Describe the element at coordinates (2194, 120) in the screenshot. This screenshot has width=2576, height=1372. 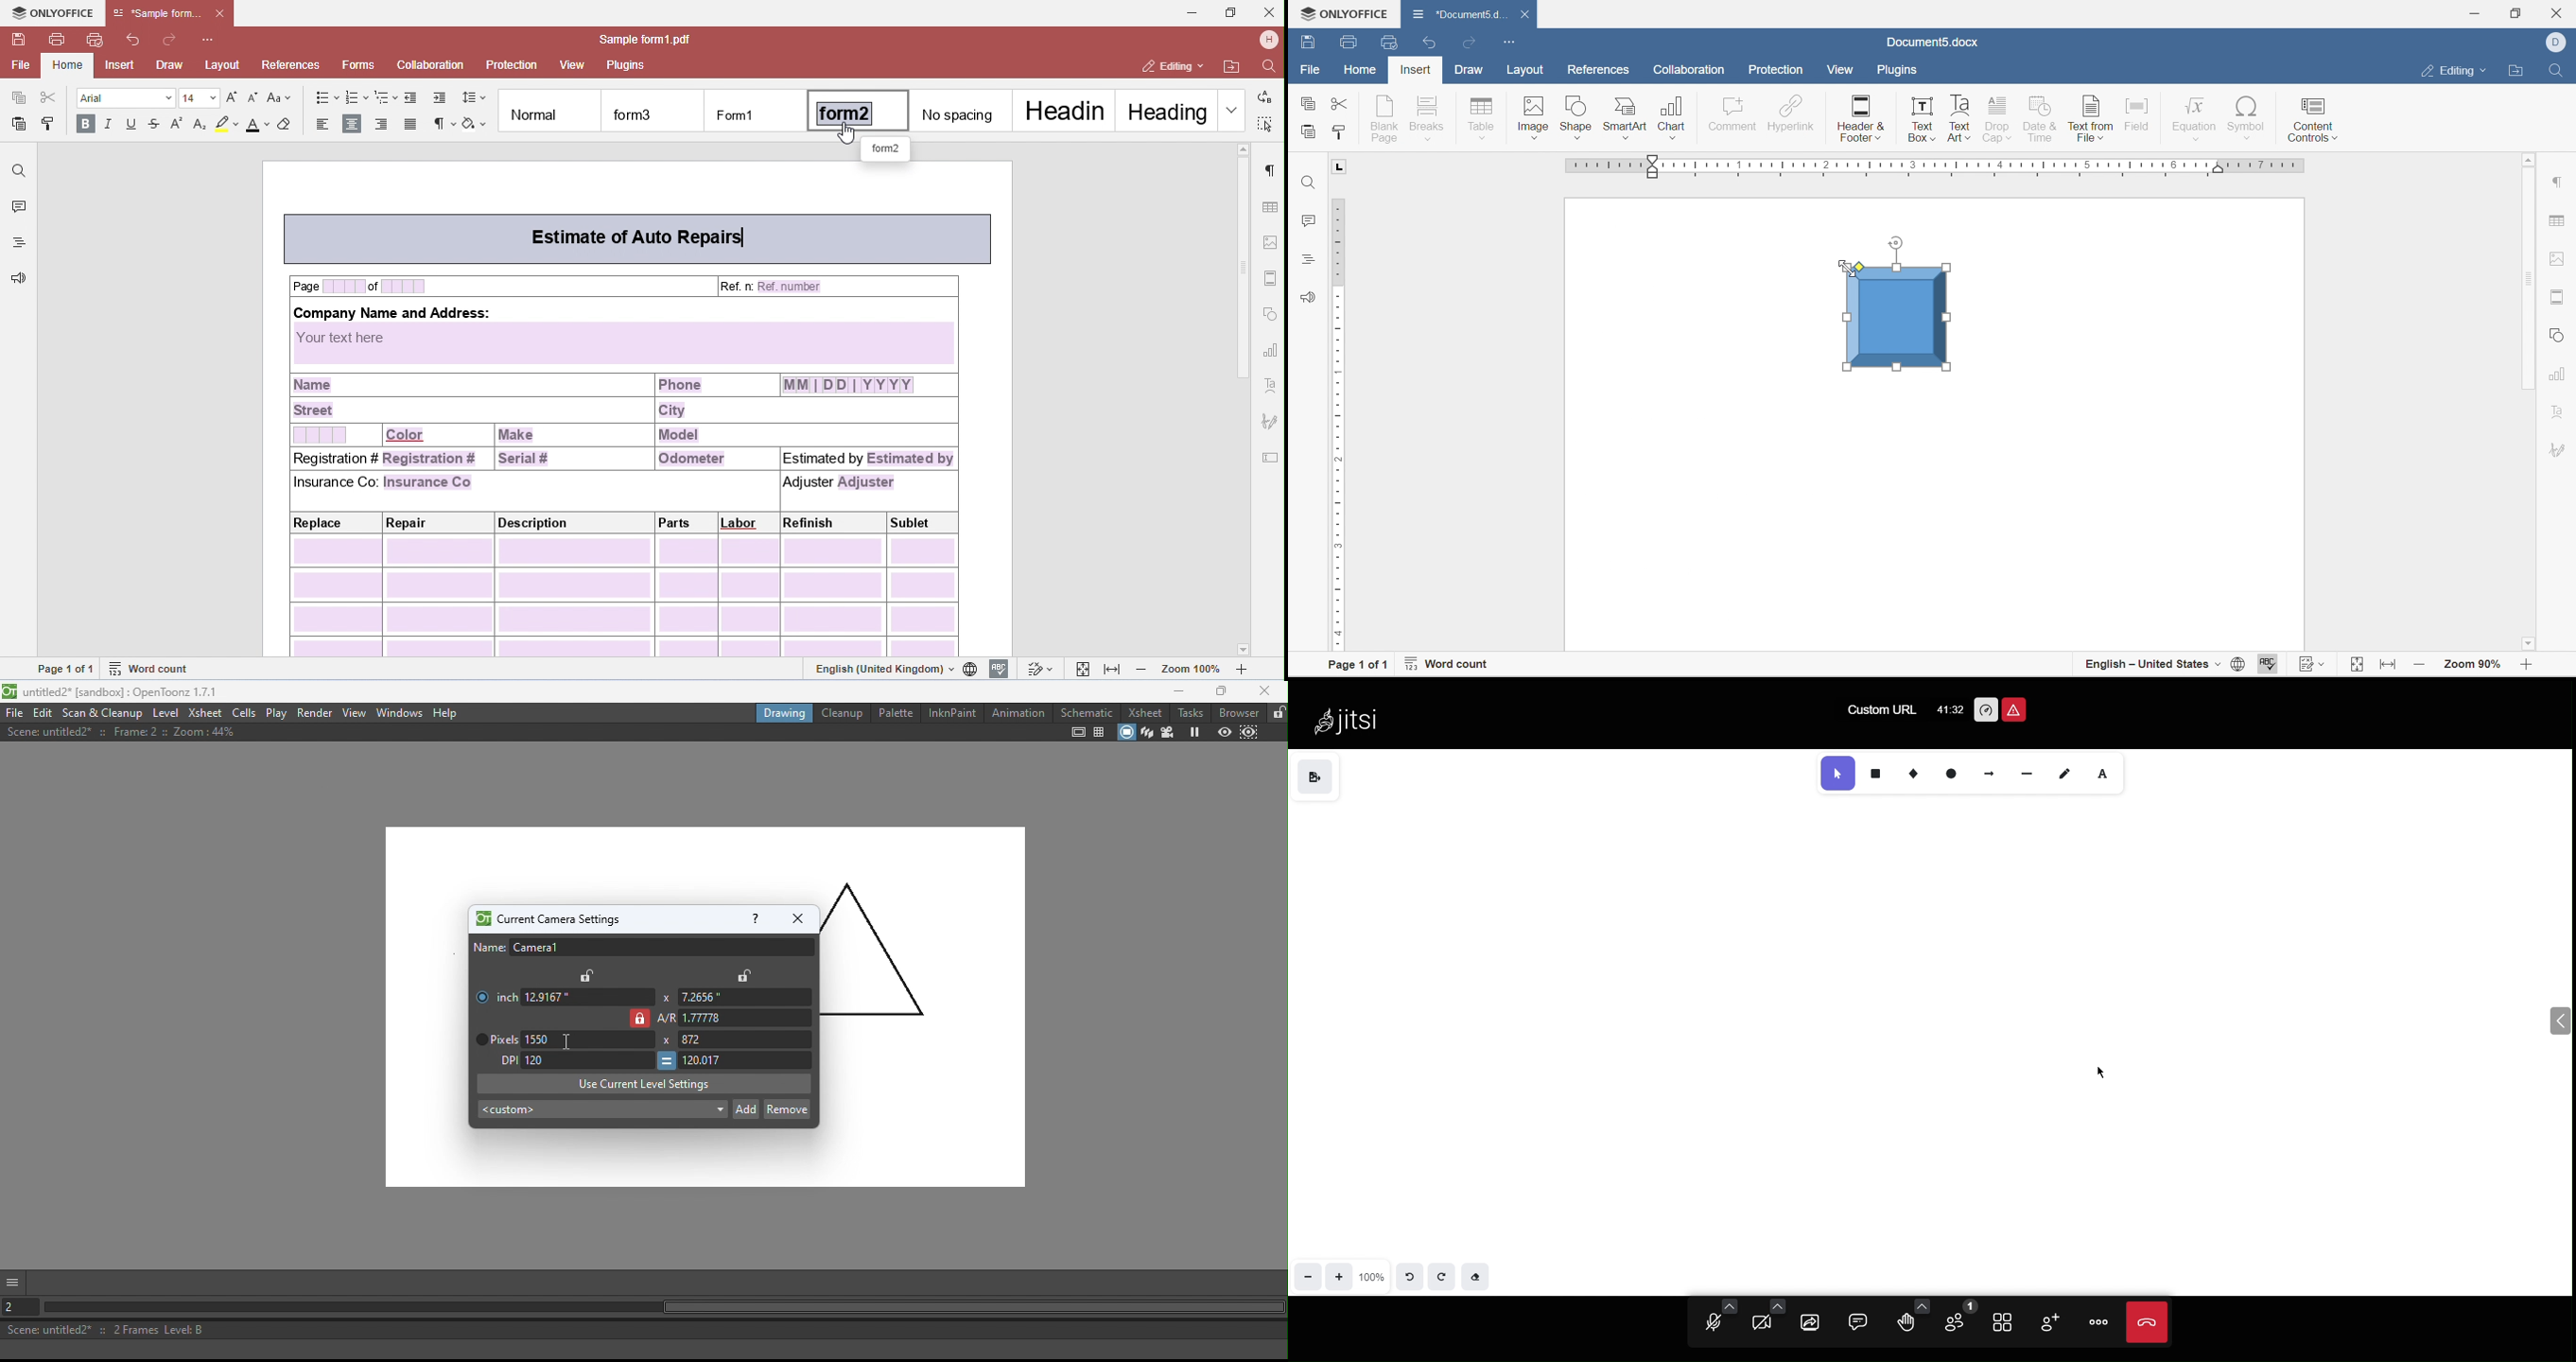
I see `equation` at that location.